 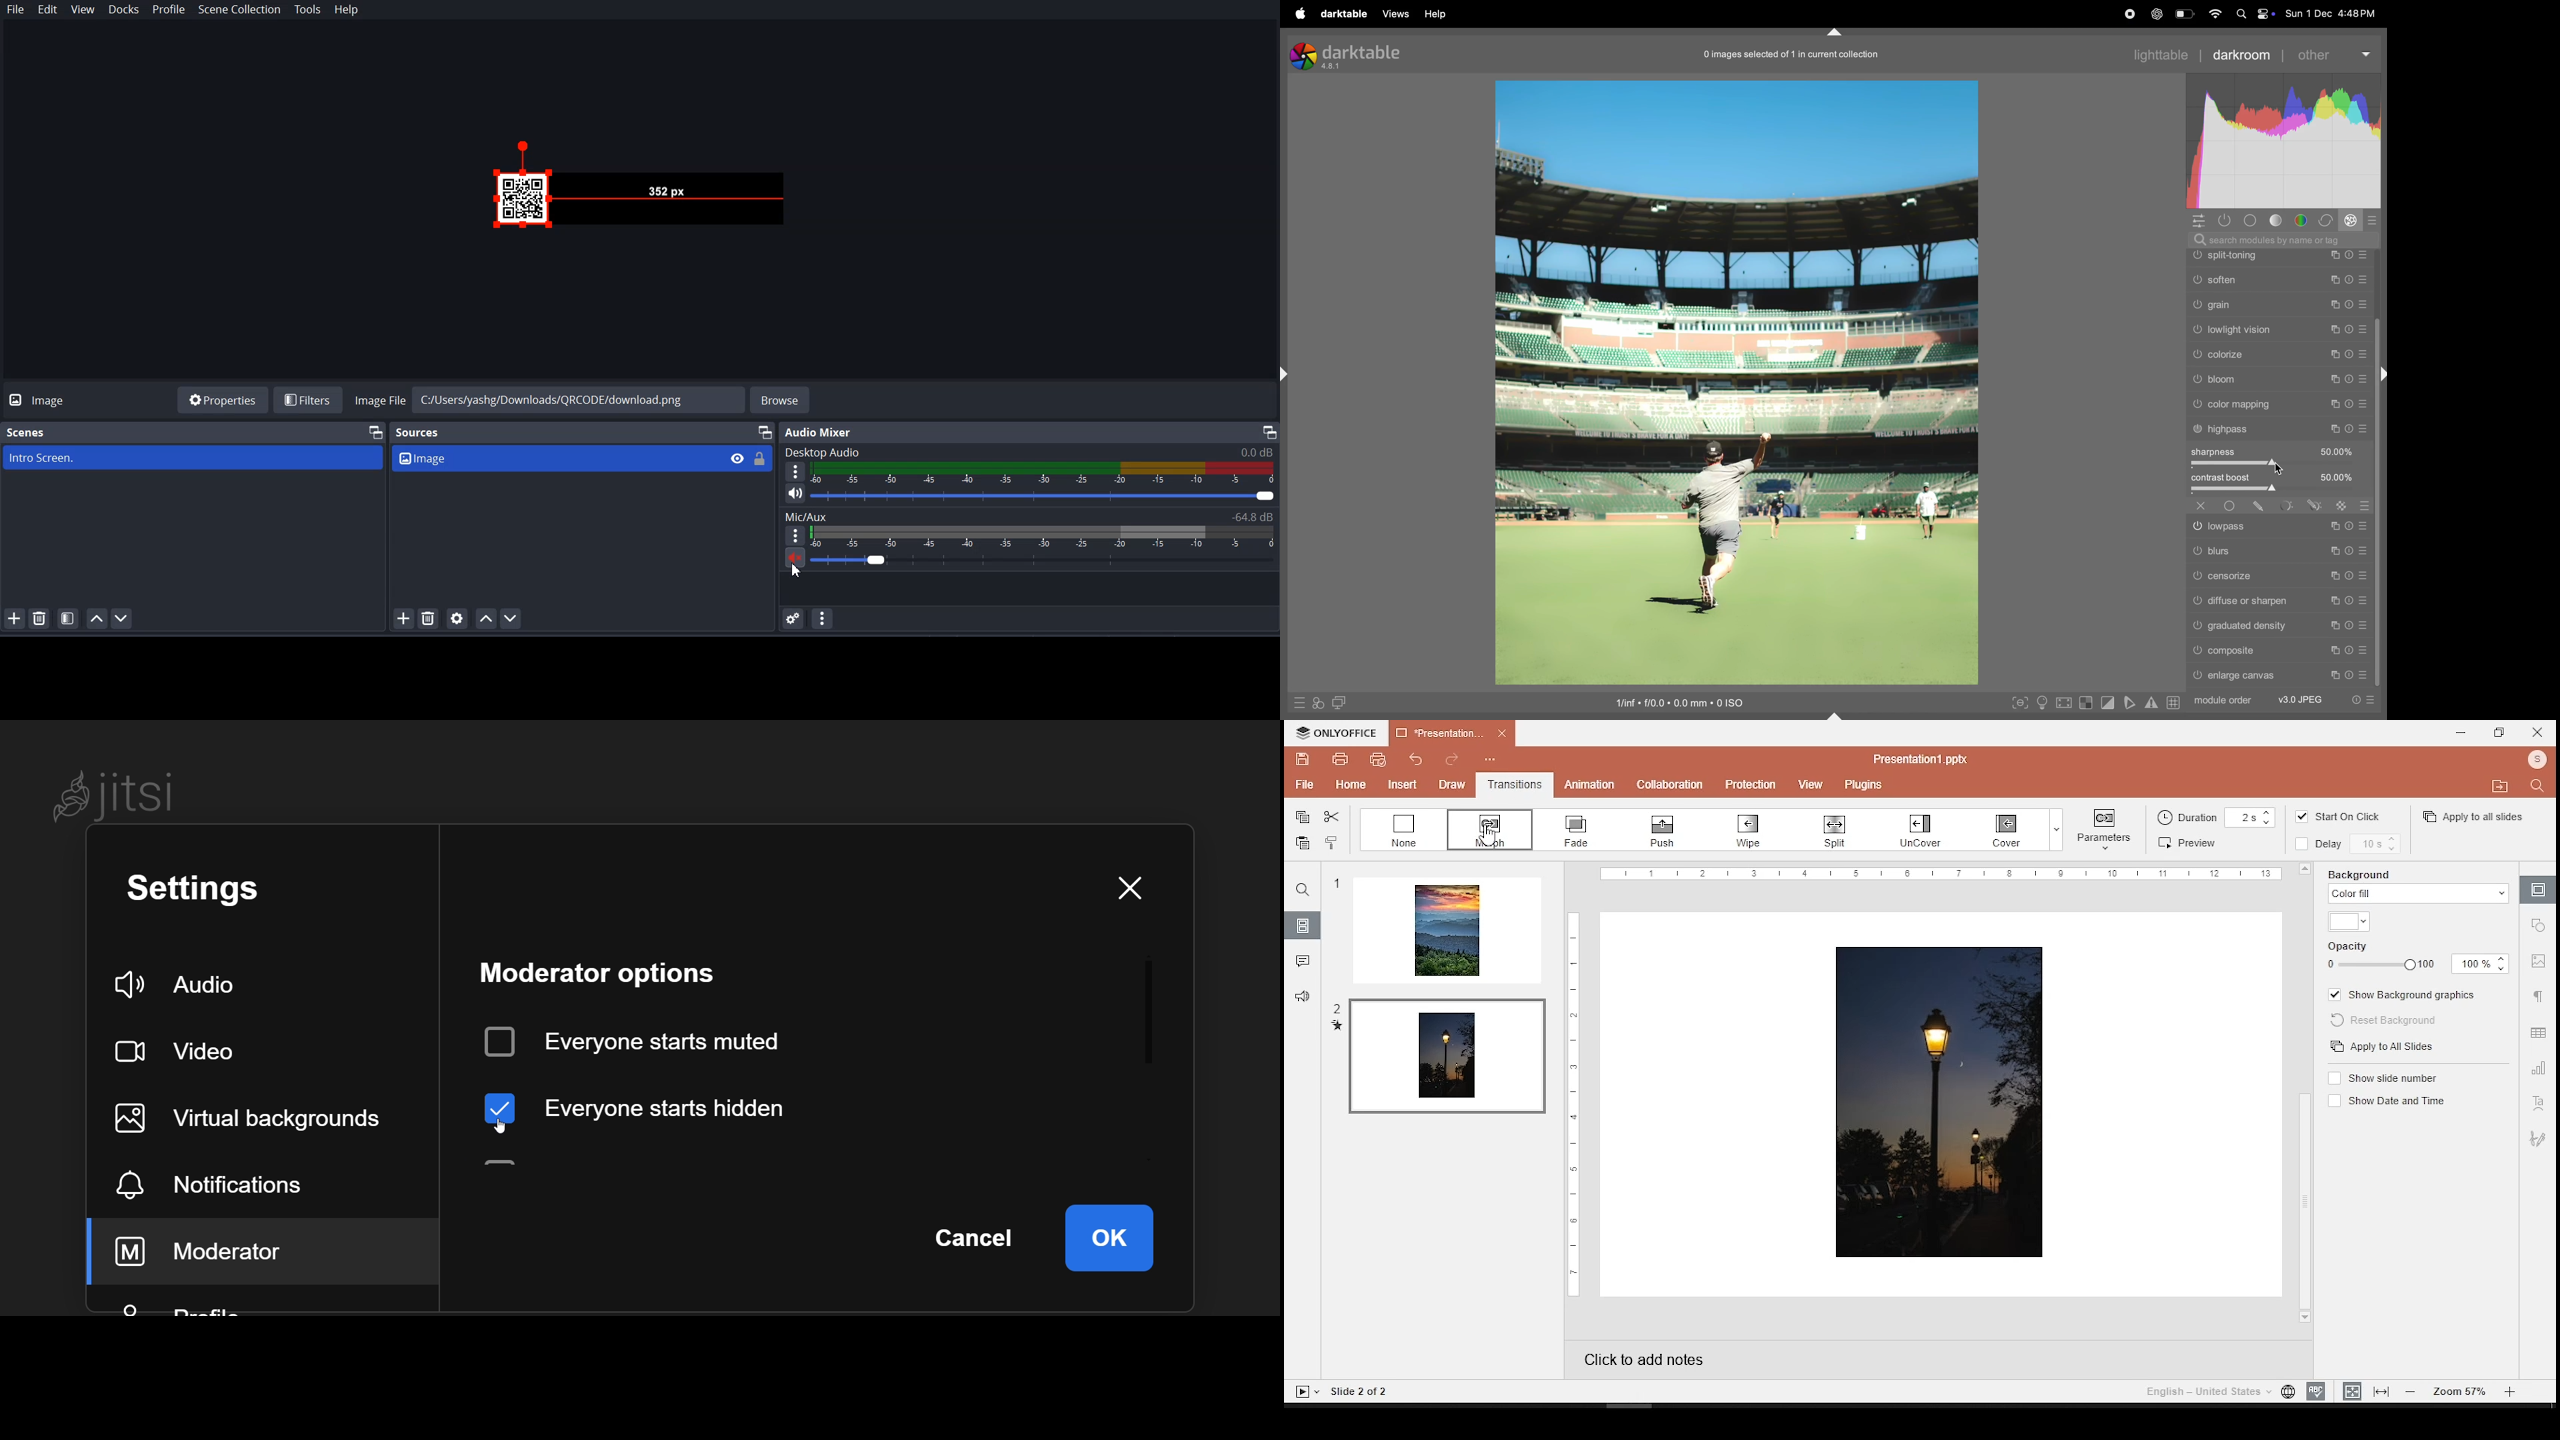 What do you see at coordinates (2239, 53) in the screenshot?
I see `darkroom` at bounding box center [2239, 53].